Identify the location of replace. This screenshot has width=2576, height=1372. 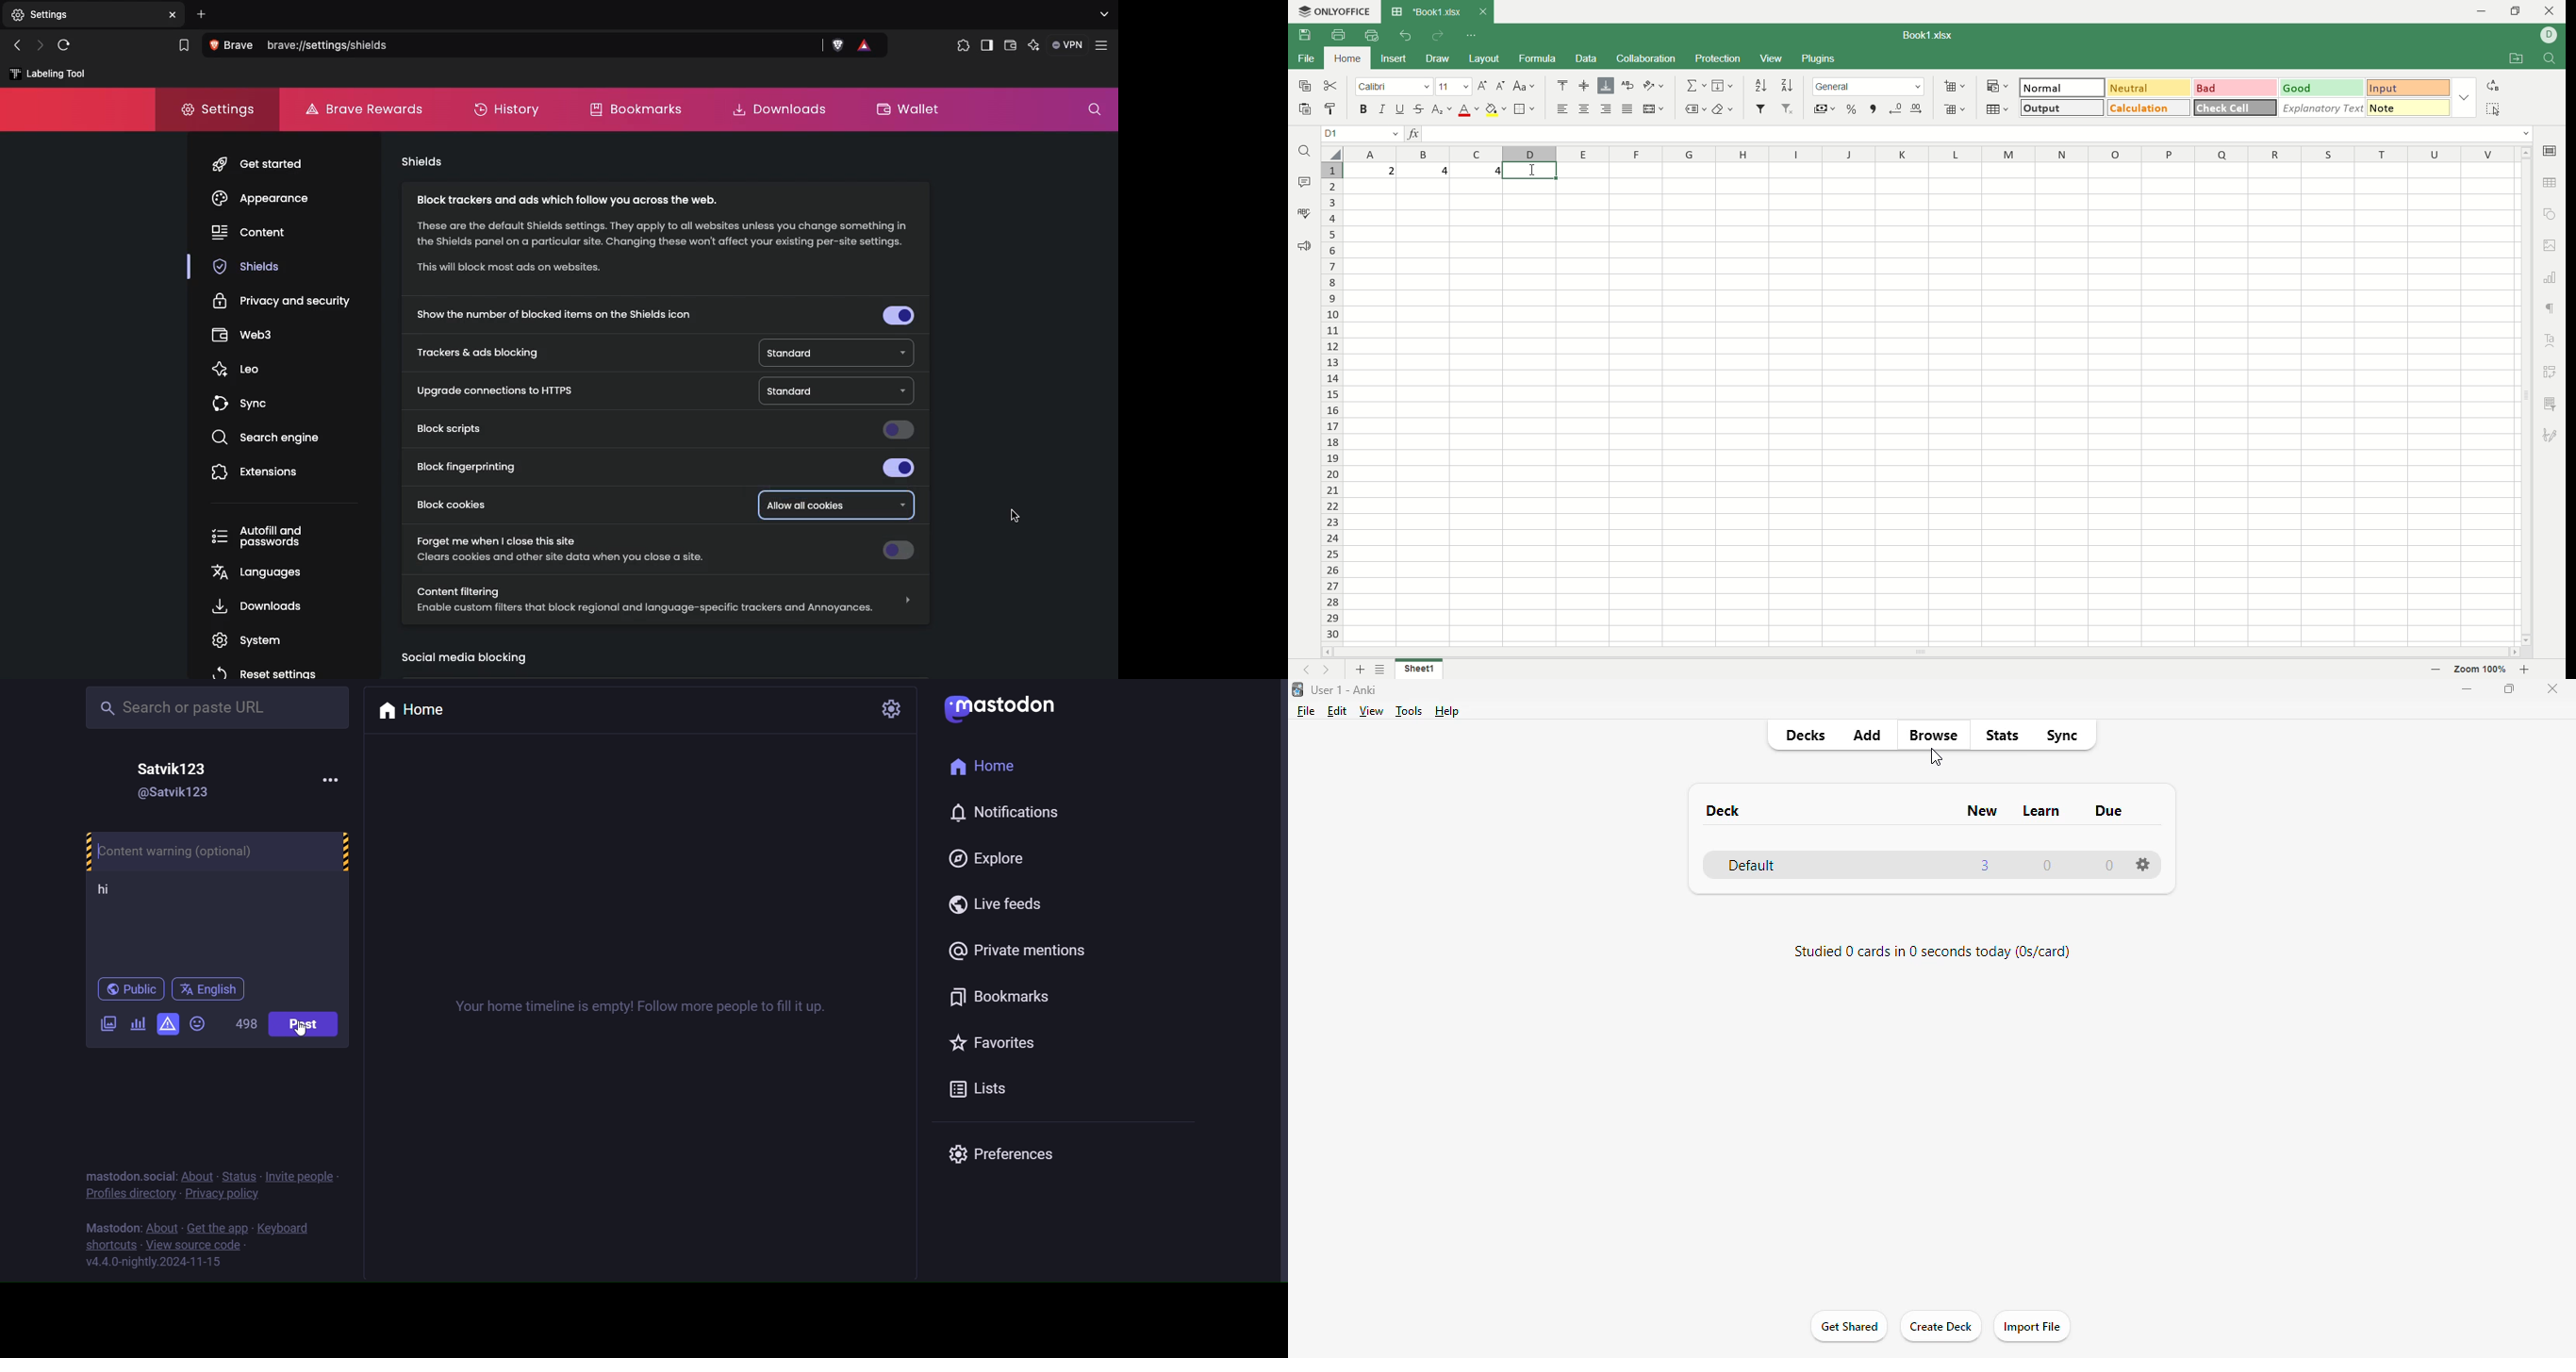
(2493, 87).